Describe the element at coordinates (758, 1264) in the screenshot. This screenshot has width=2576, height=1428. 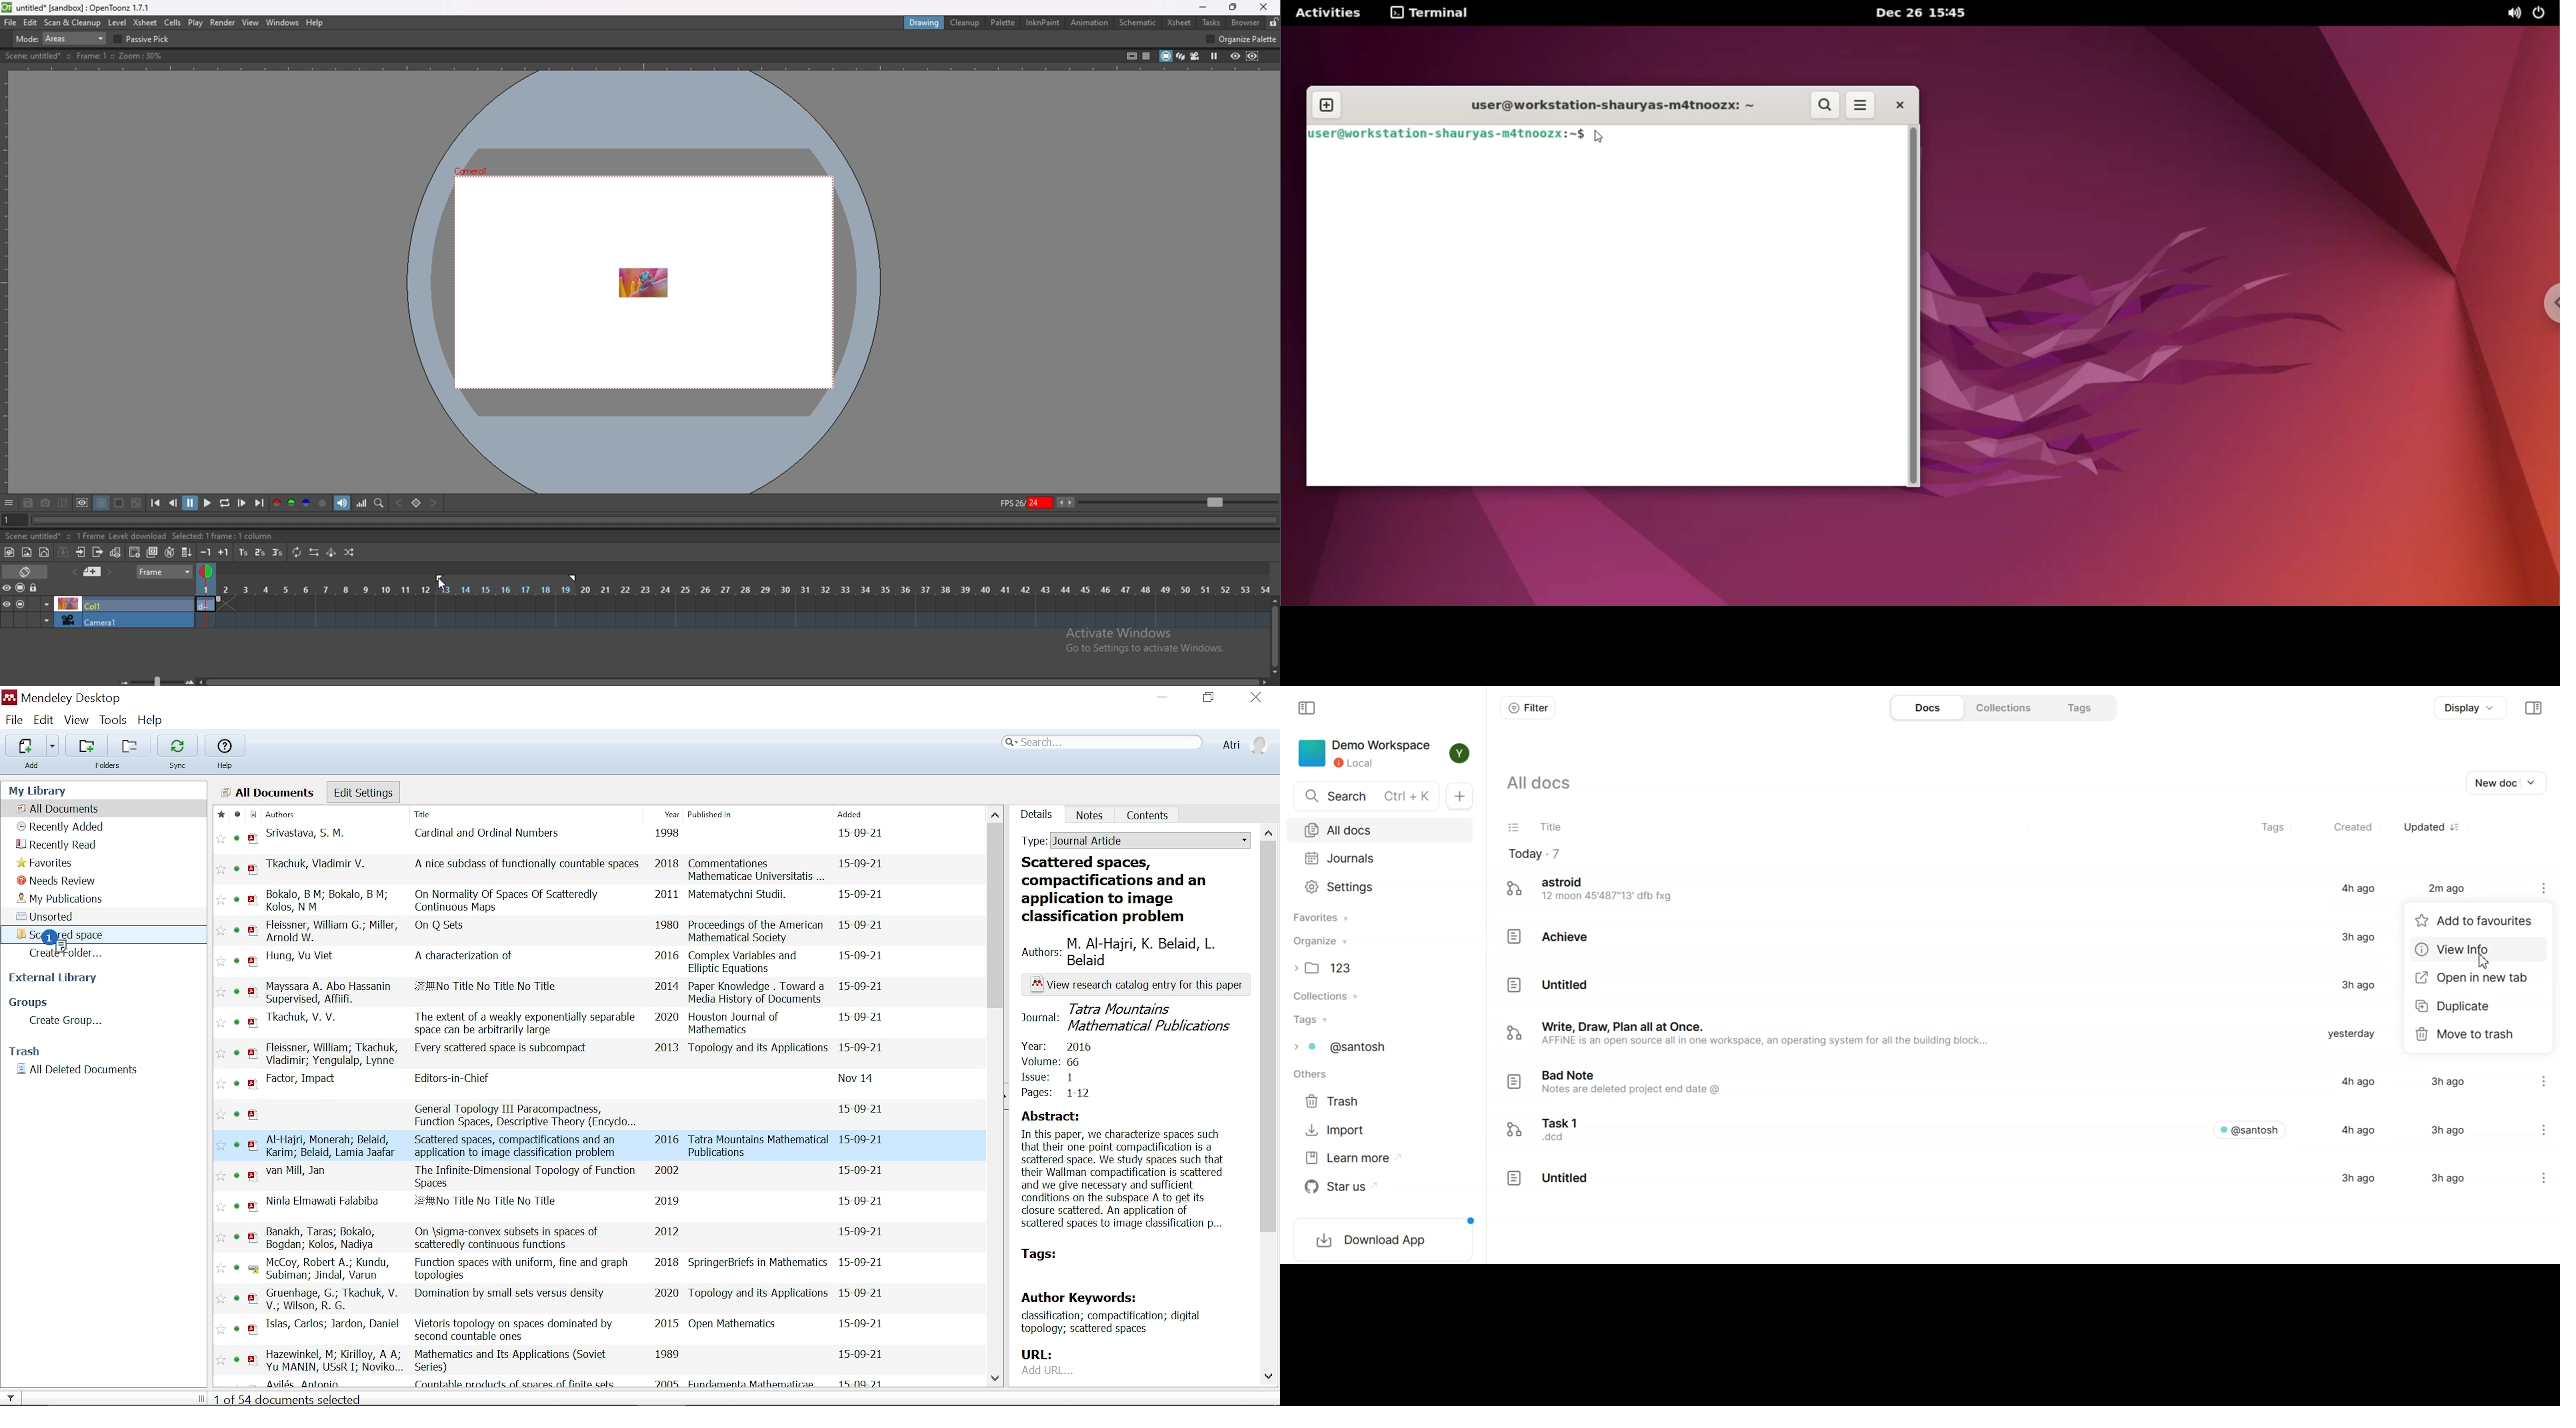
I see `SpringerBricfs in Mathematics` at that location.